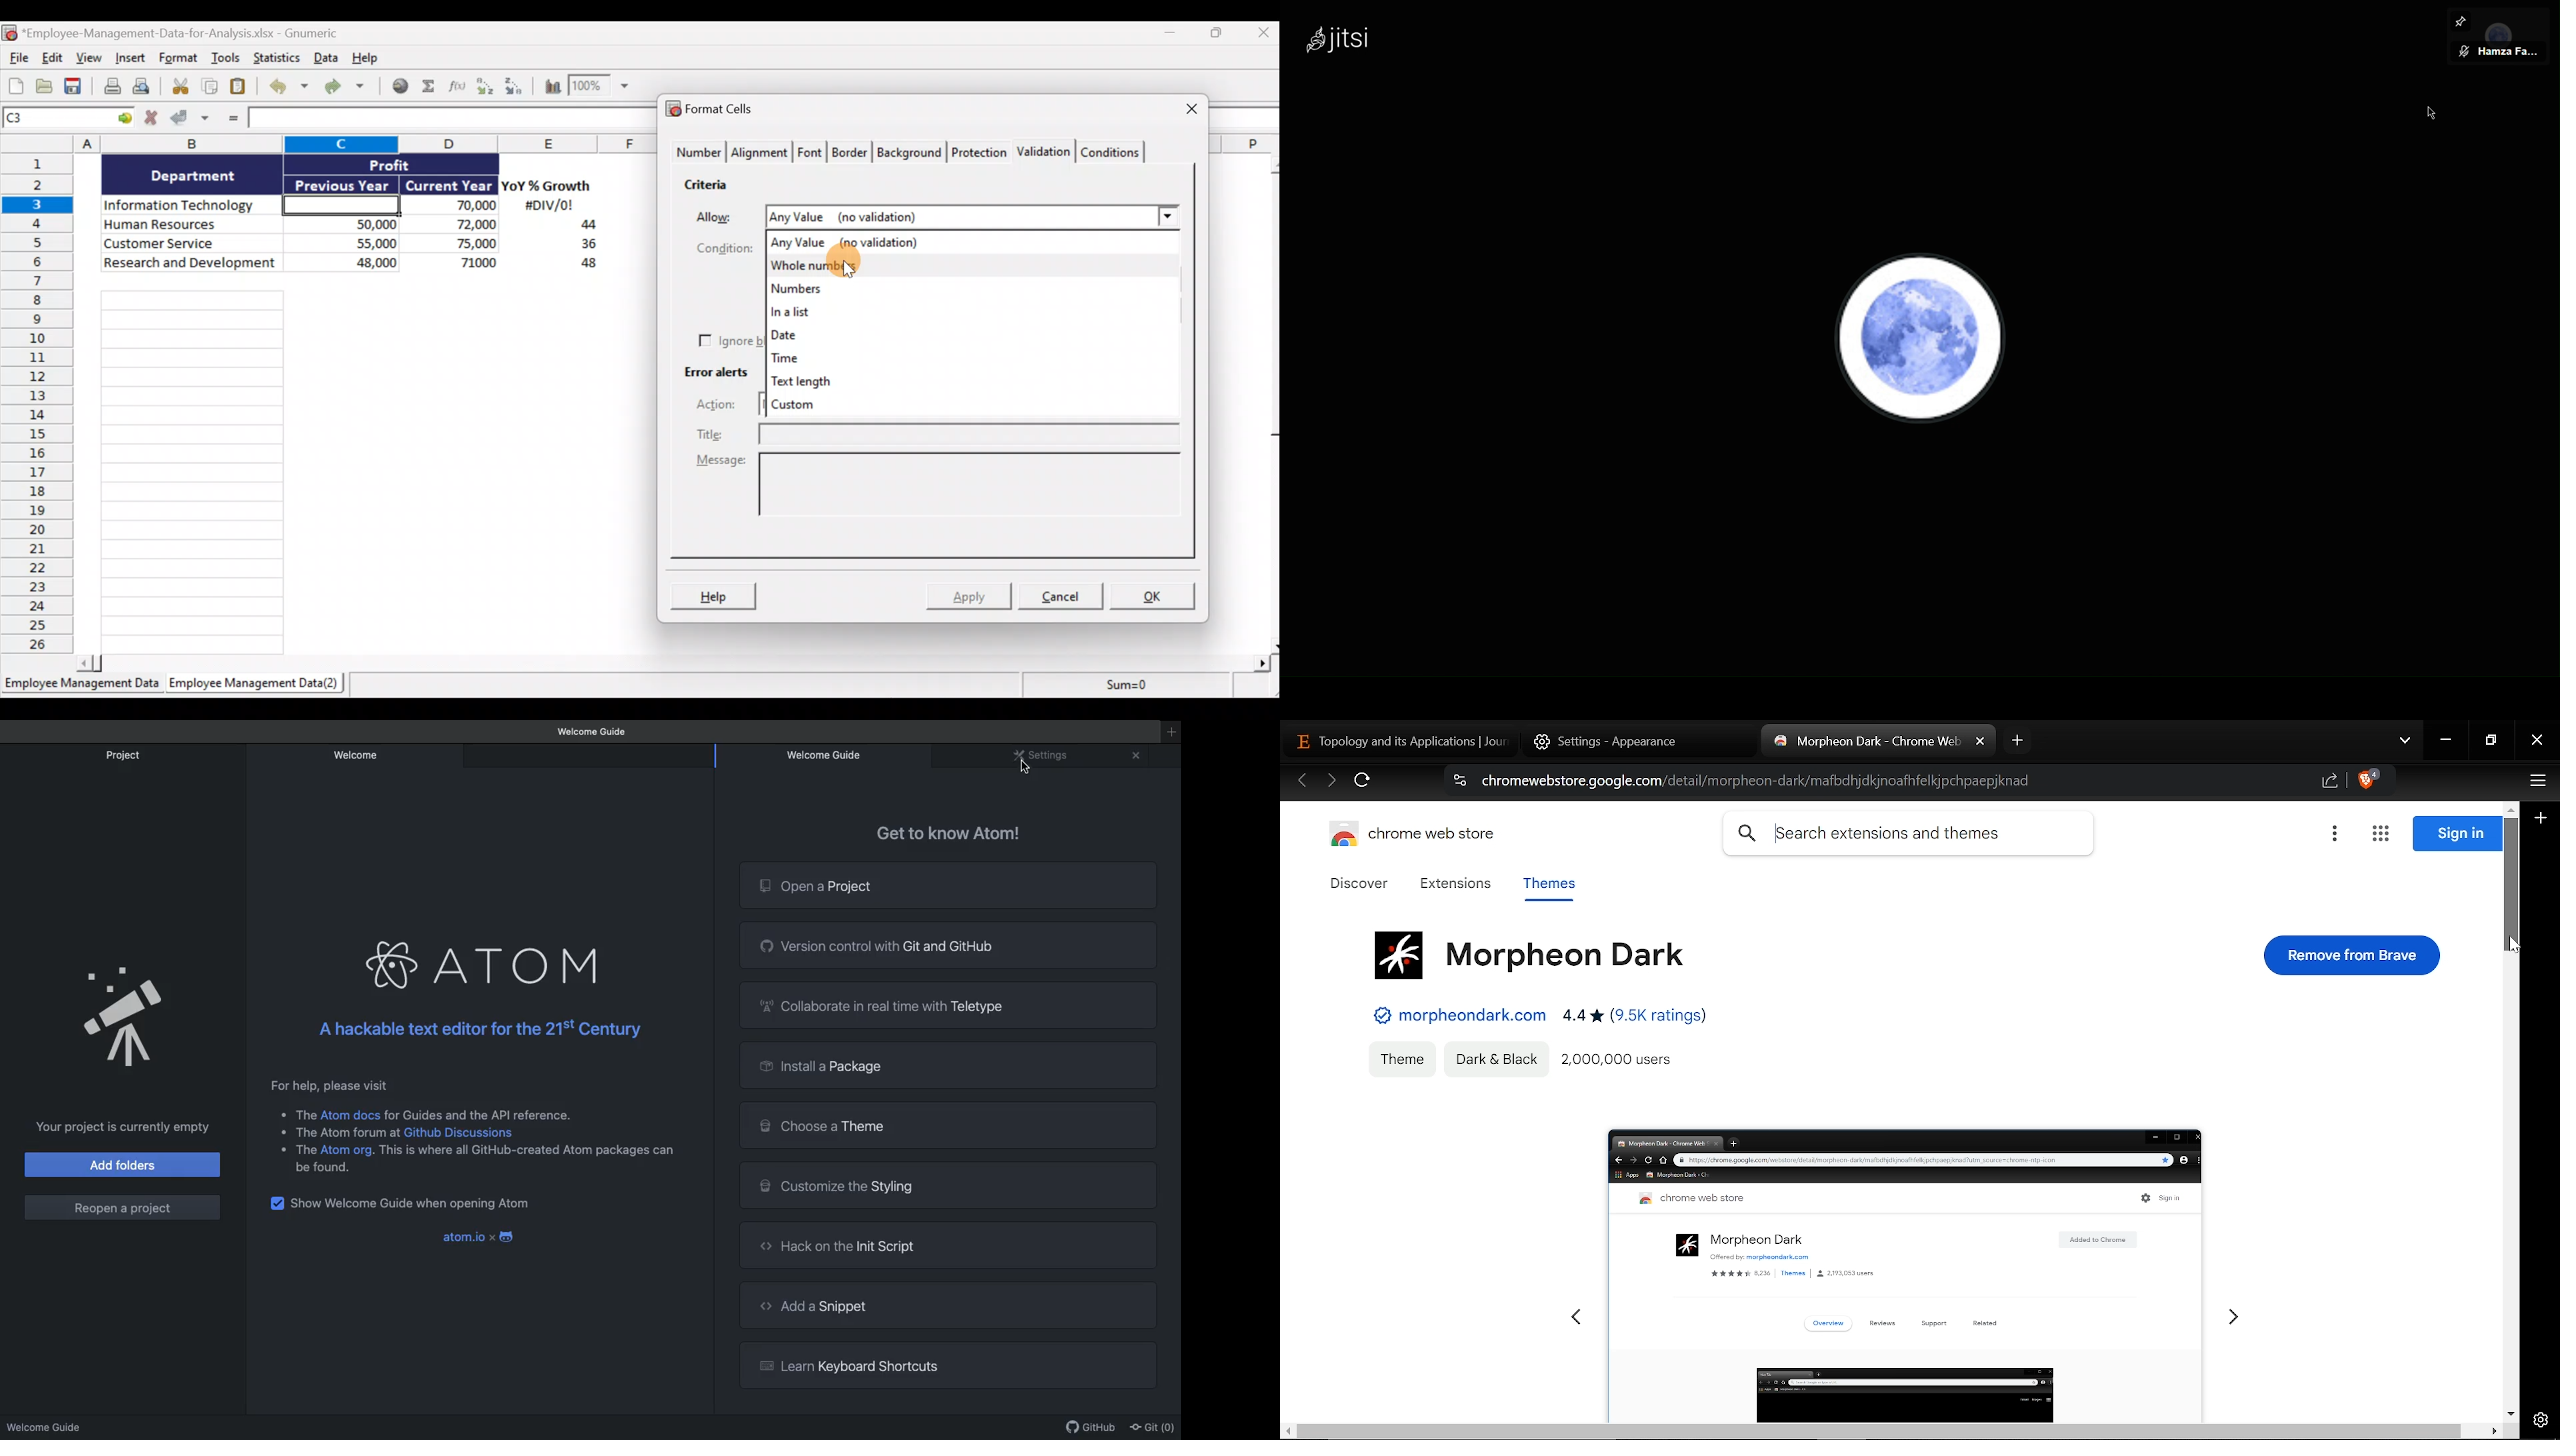 This screenshot has height=1456, width=2576. I want to click on Previous Year, so click(343, 183).